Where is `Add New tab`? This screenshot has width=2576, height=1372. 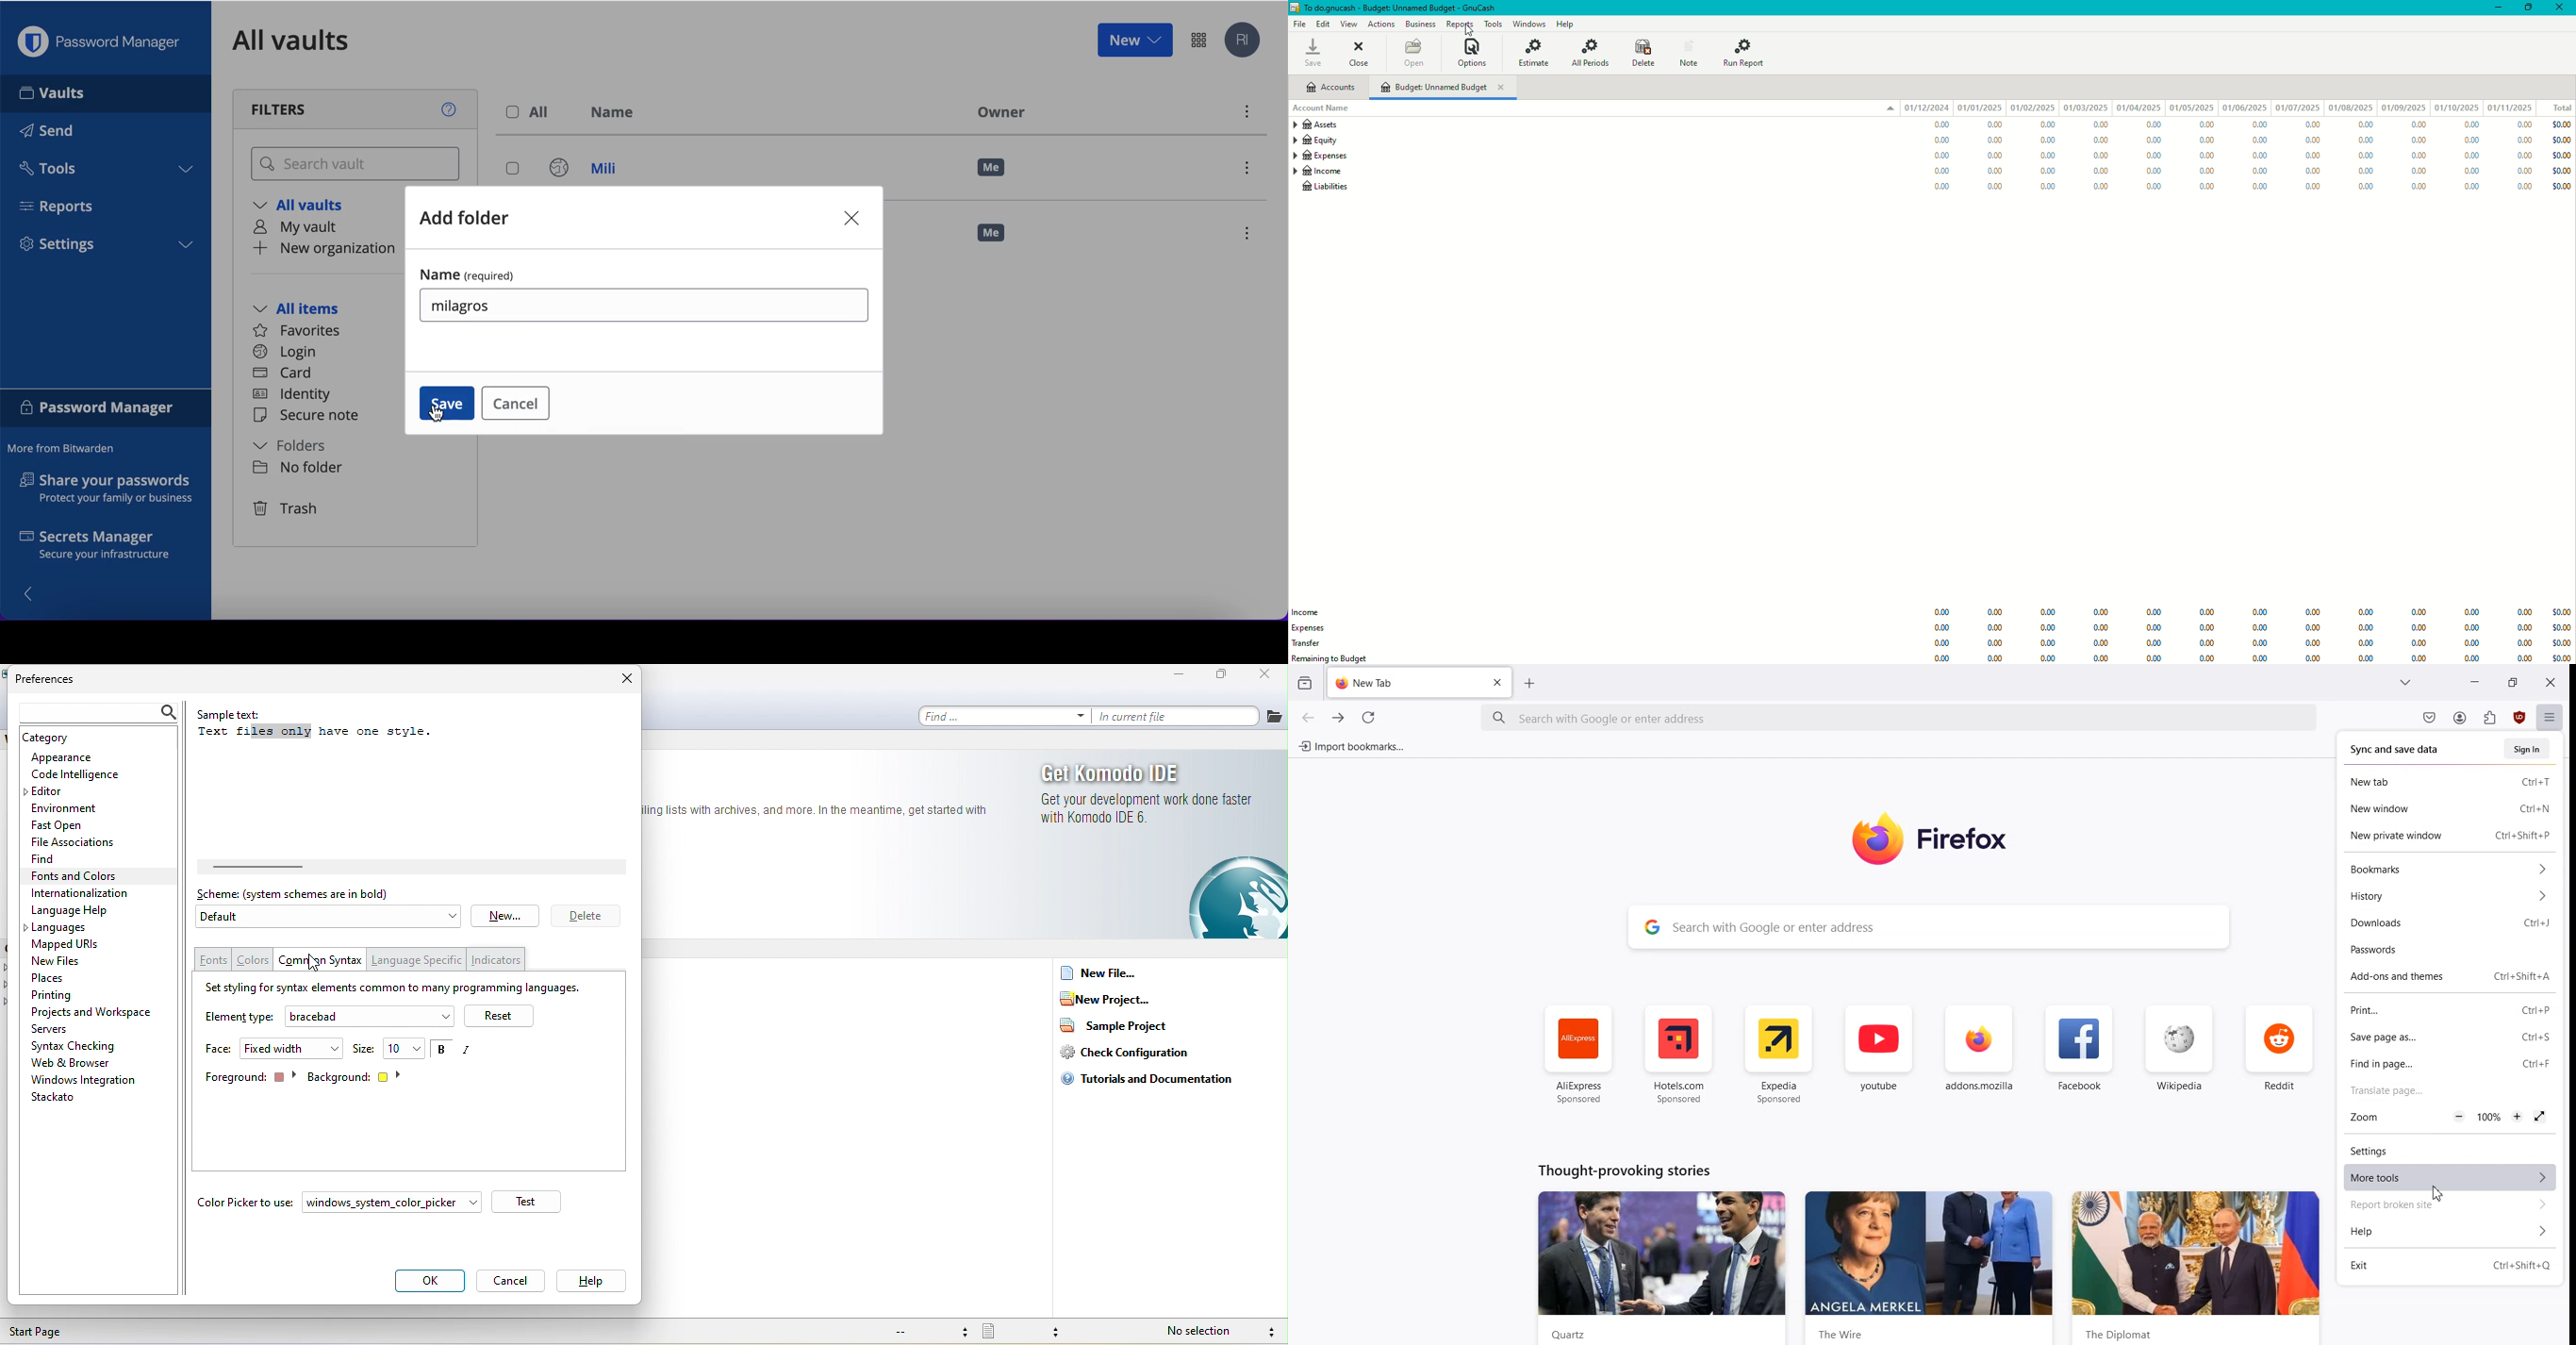 Add New tab is located at coordinates (1530, 683).